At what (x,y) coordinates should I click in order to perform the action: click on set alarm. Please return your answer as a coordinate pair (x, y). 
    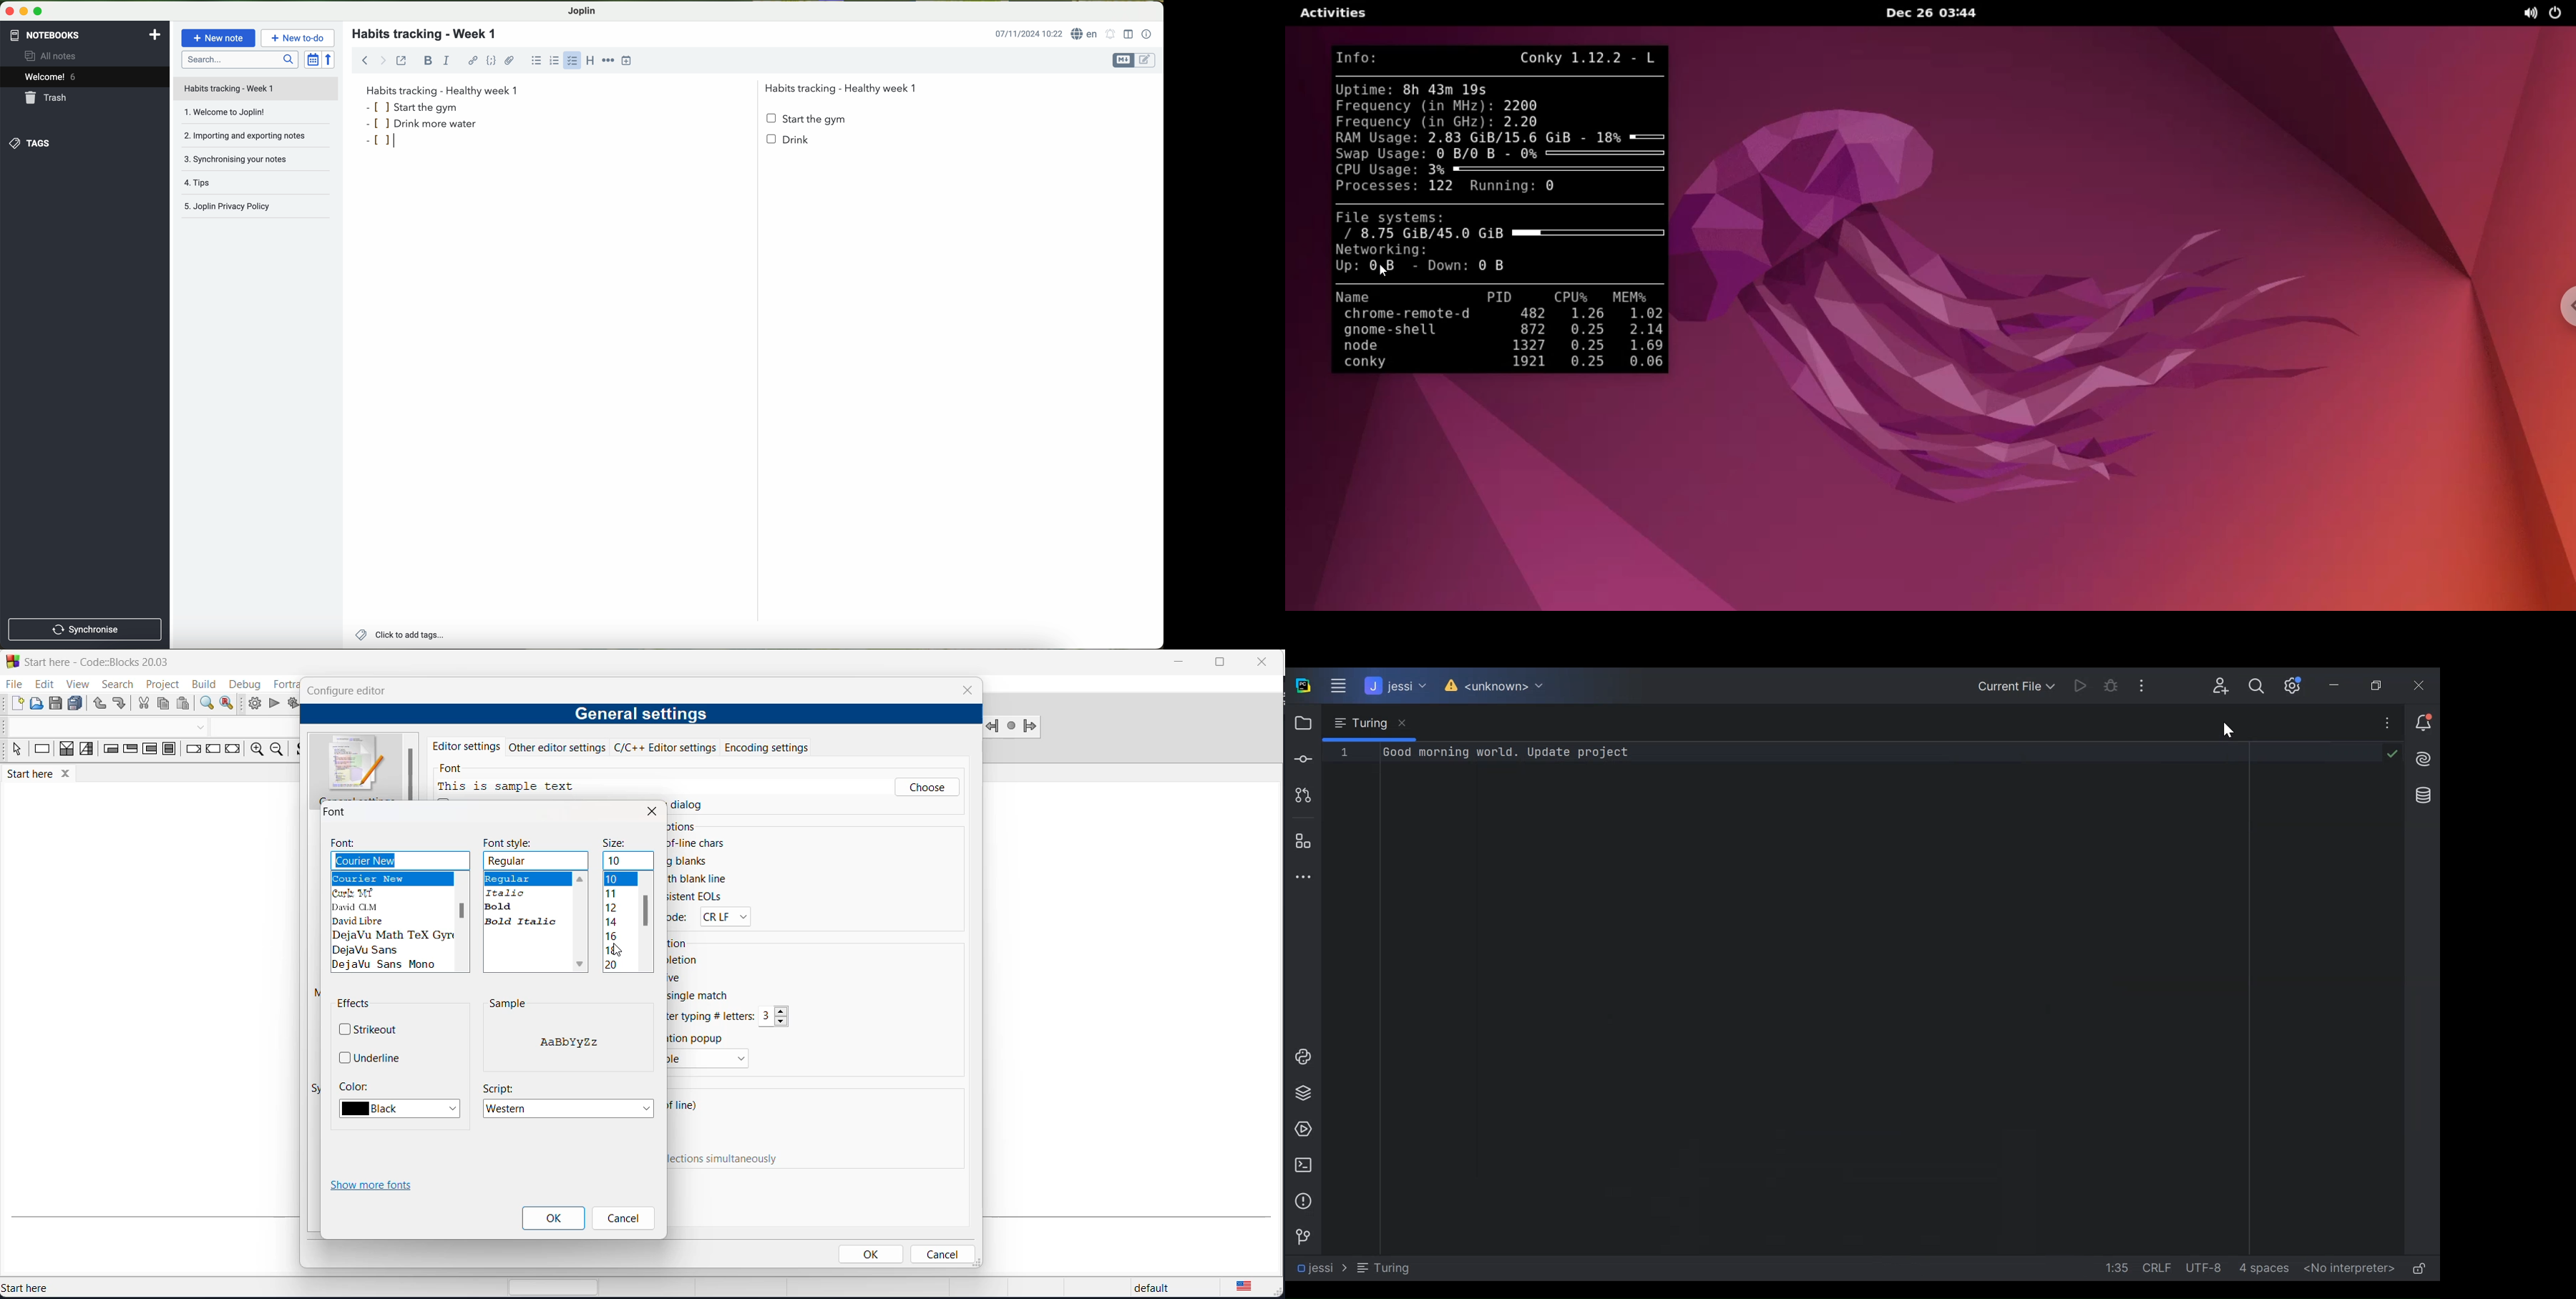
    Looking at the image, I should click on (1111, 33).